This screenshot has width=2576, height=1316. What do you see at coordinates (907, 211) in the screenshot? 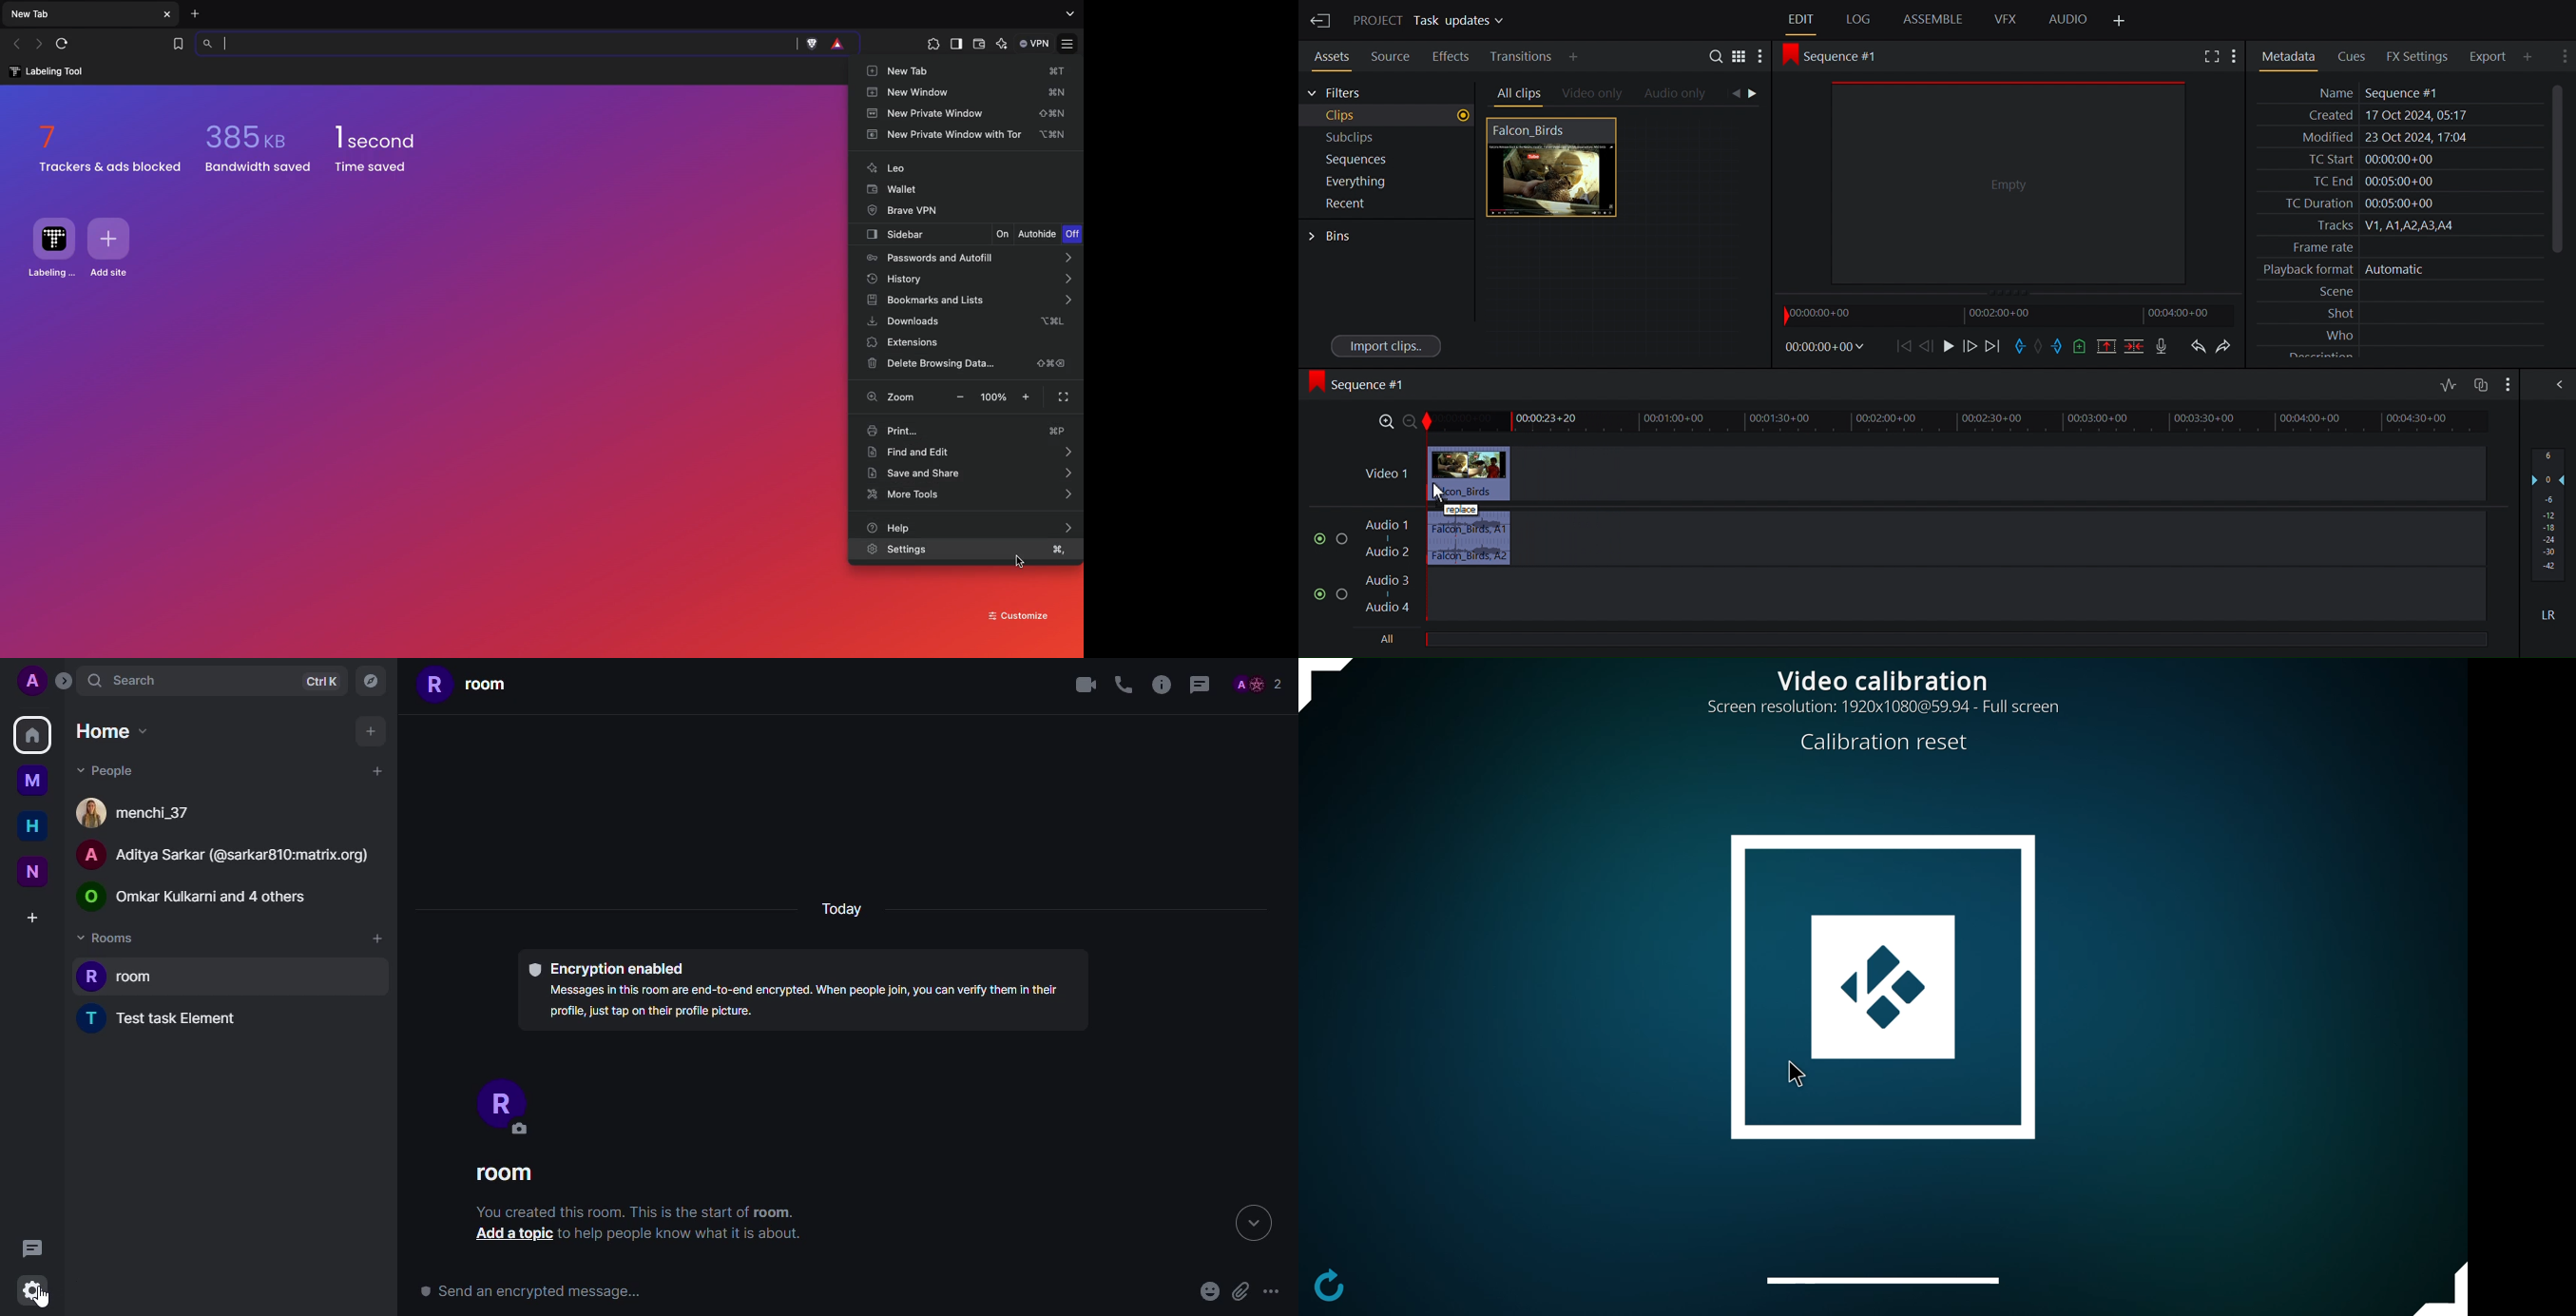
I see `Brave VPN` at bounding box center [907, 211].